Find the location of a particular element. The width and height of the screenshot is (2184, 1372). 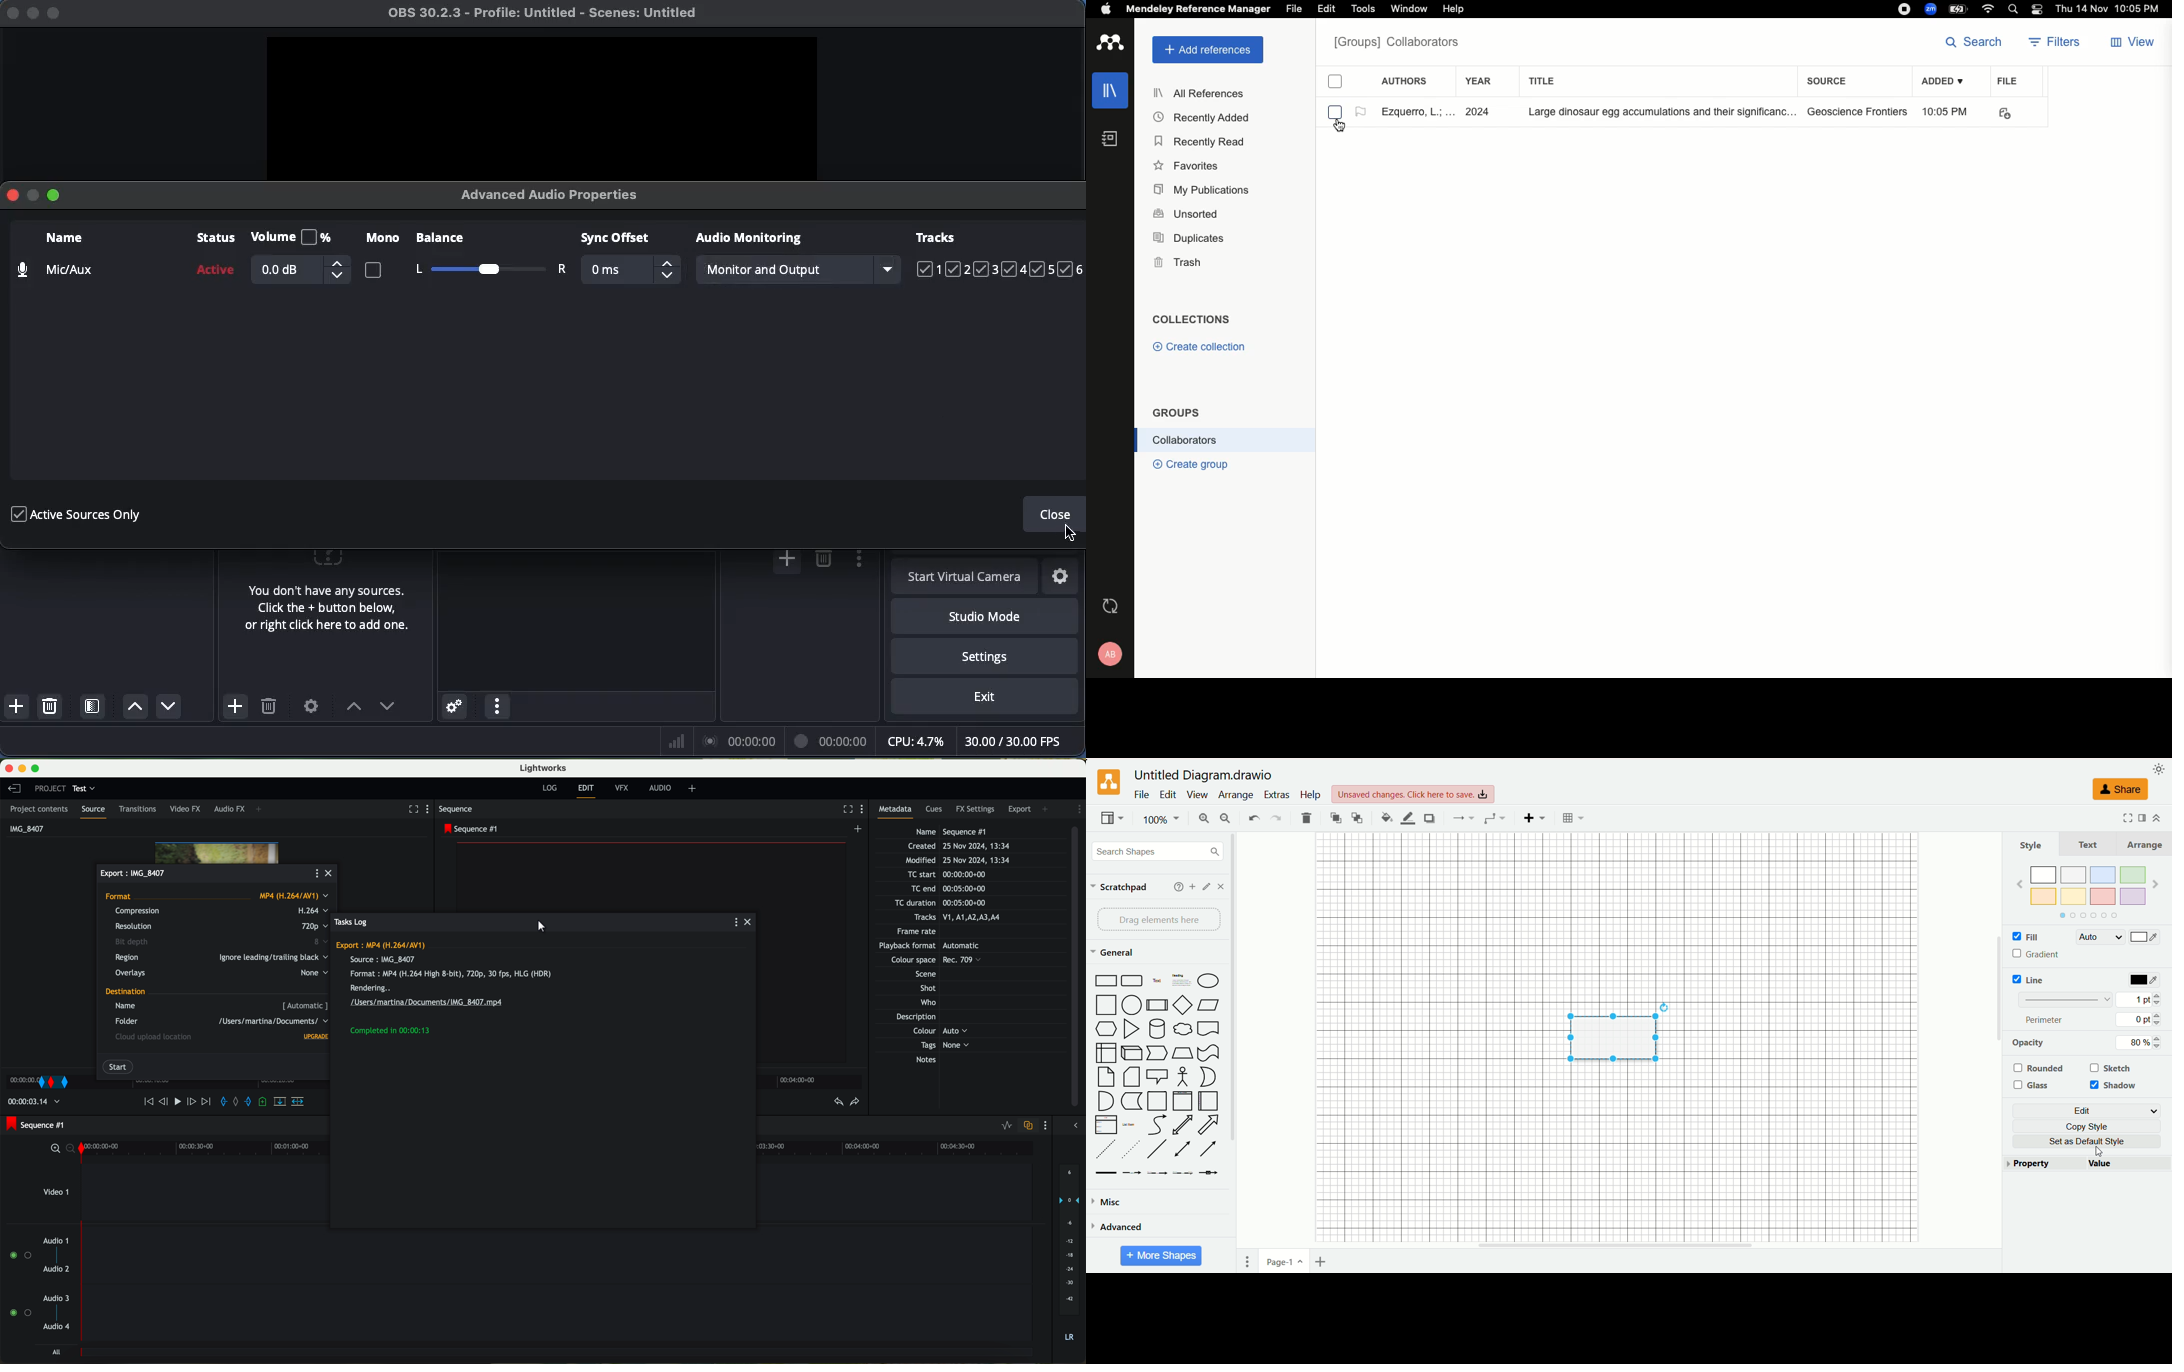

file is located at coordinates (1142, 794).